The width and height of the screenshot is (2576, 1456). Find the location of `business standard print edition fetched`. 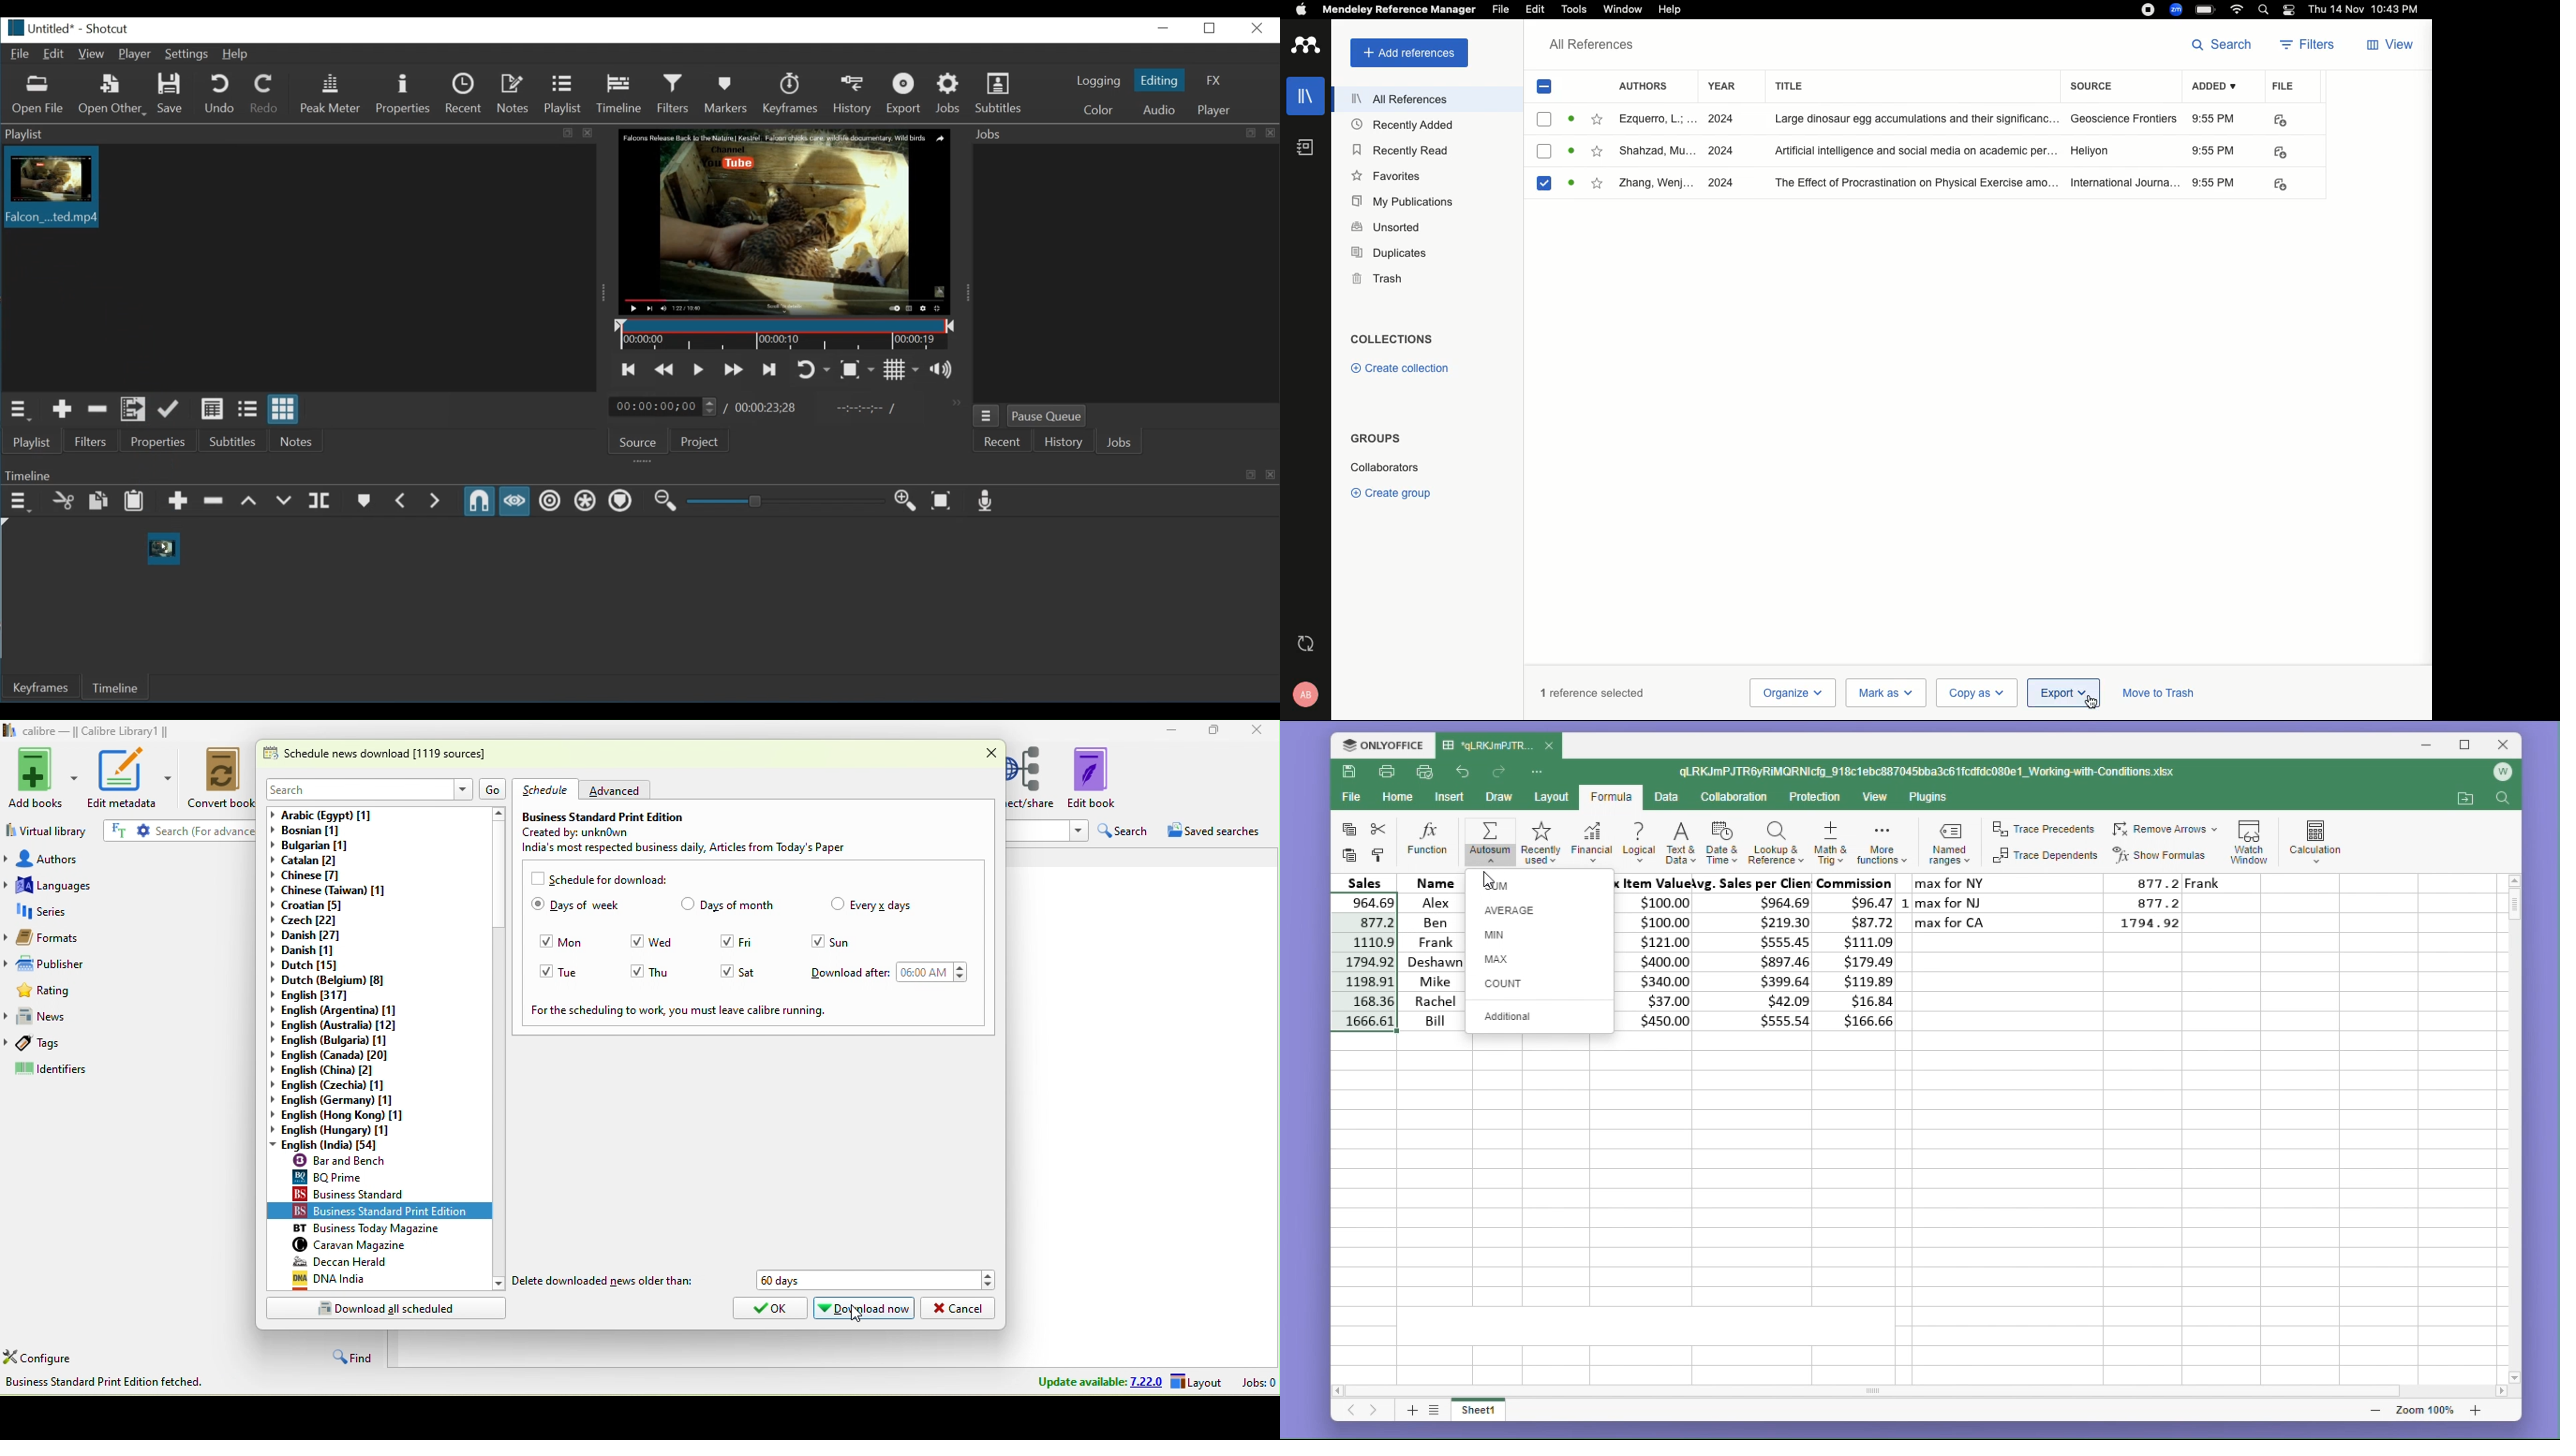

business standard print edition fetched is located at coordinates (109, 1382).